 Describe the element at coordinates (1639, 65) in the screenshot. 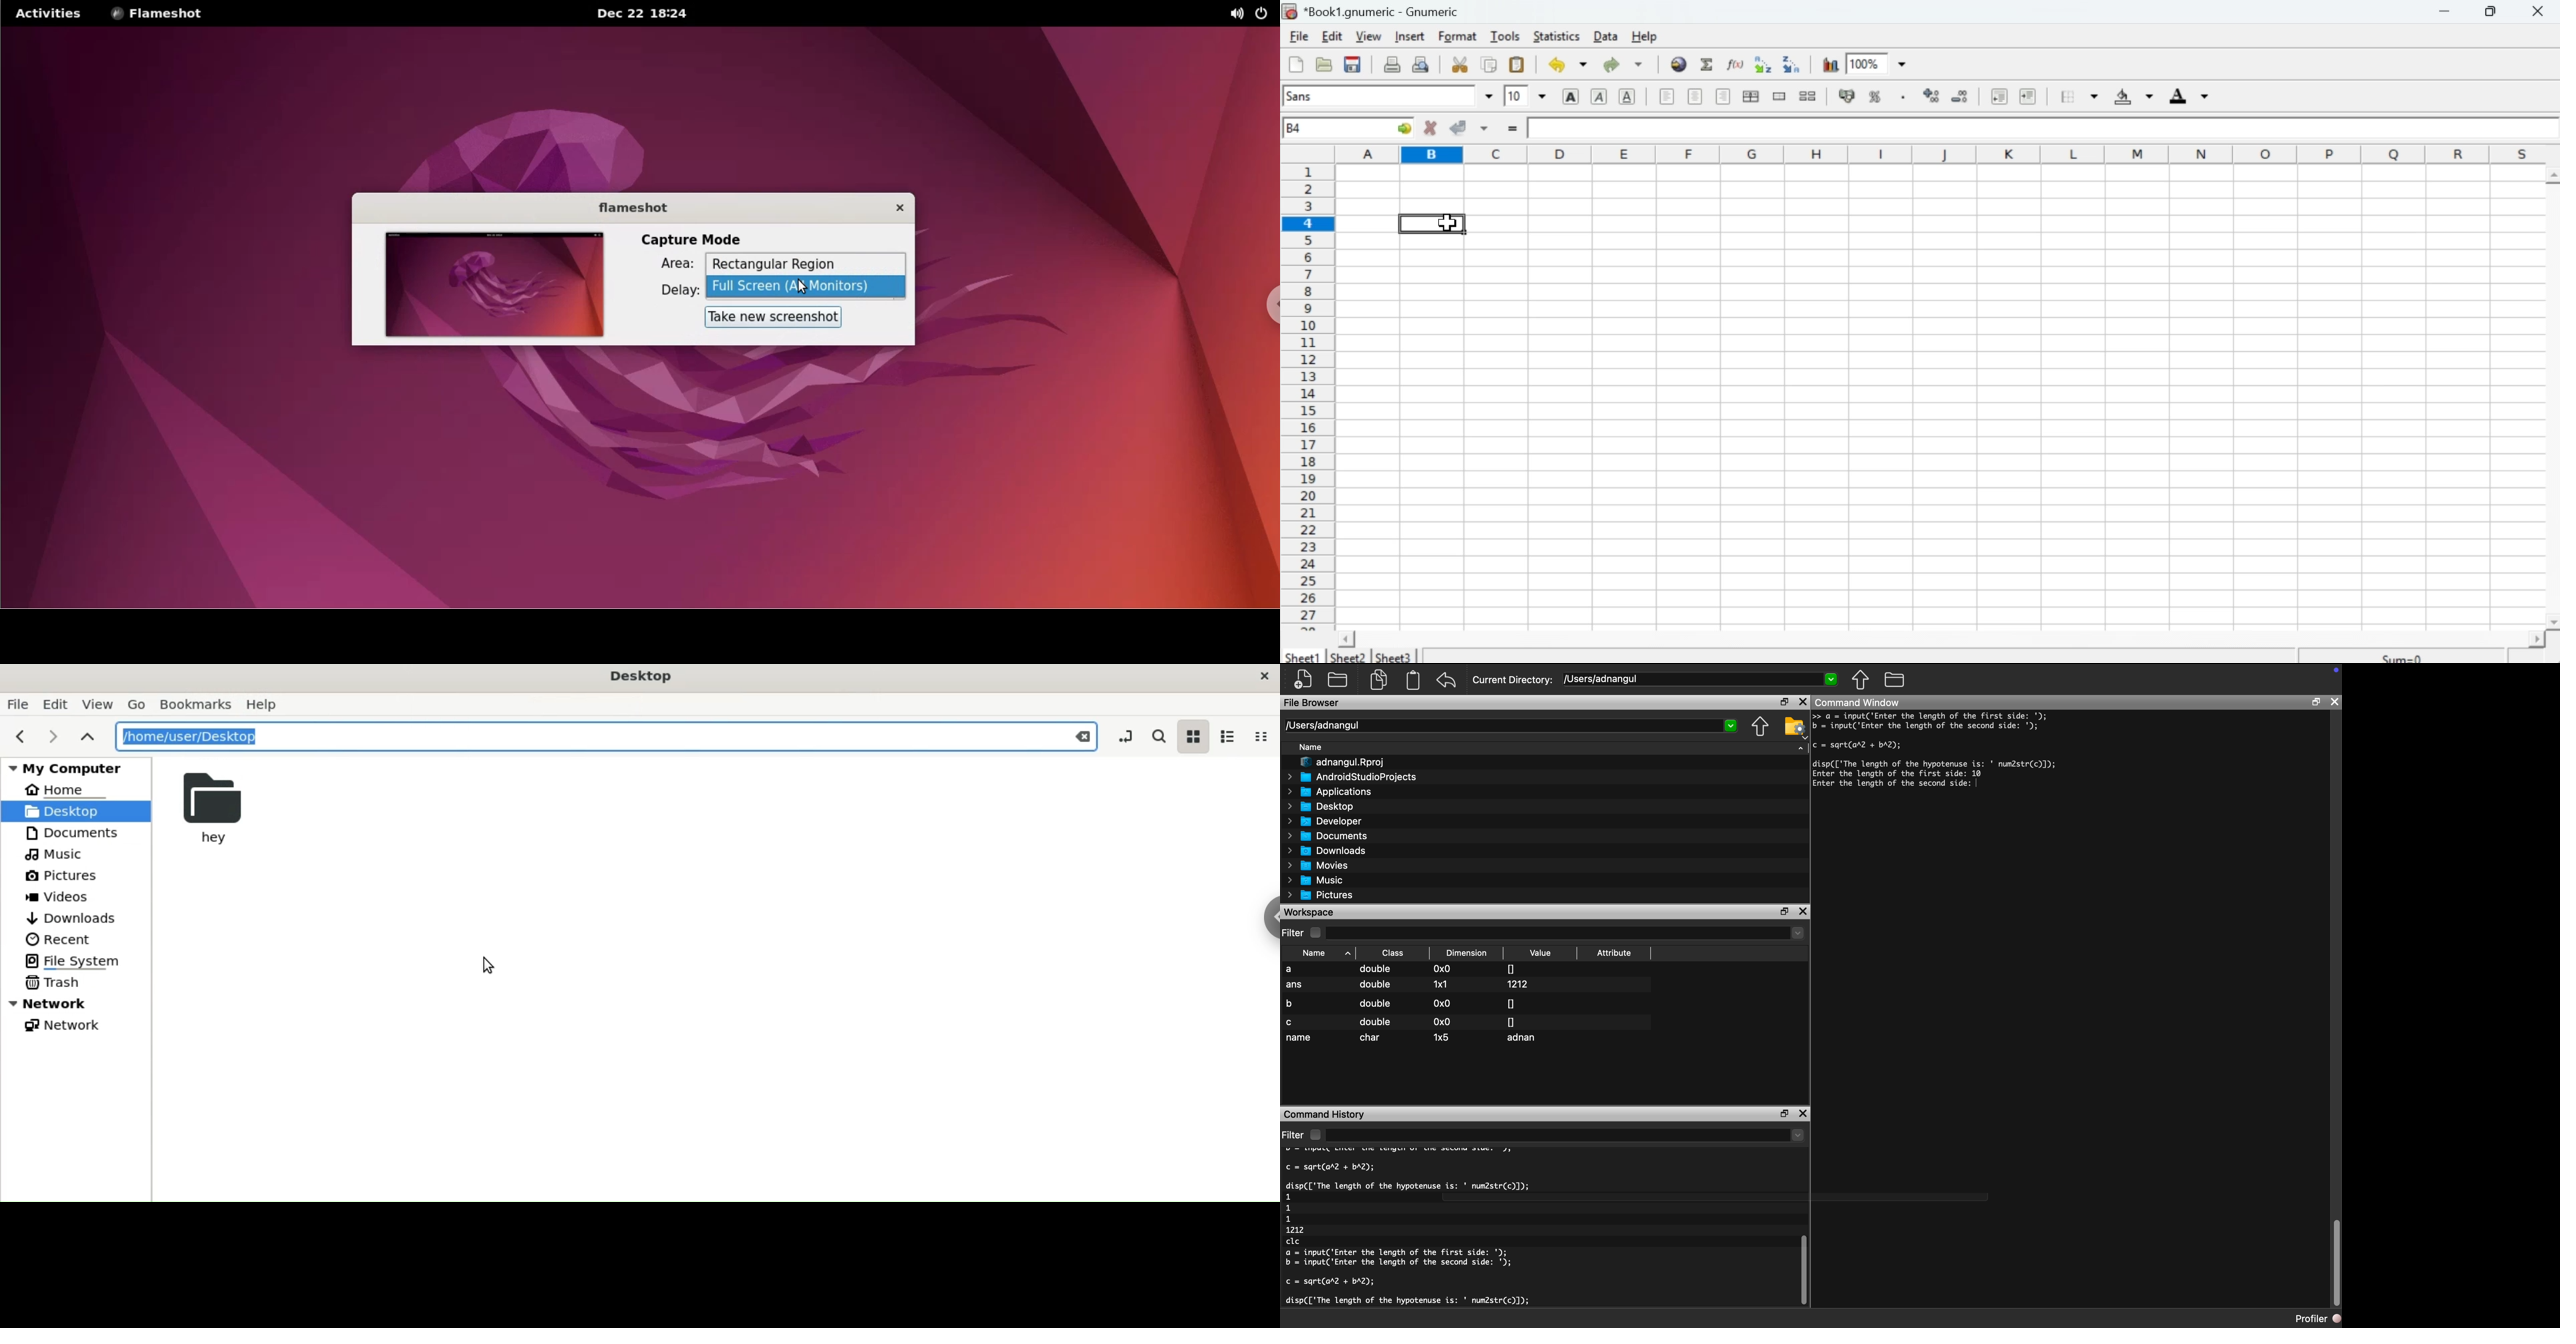

I see `down` at that location.